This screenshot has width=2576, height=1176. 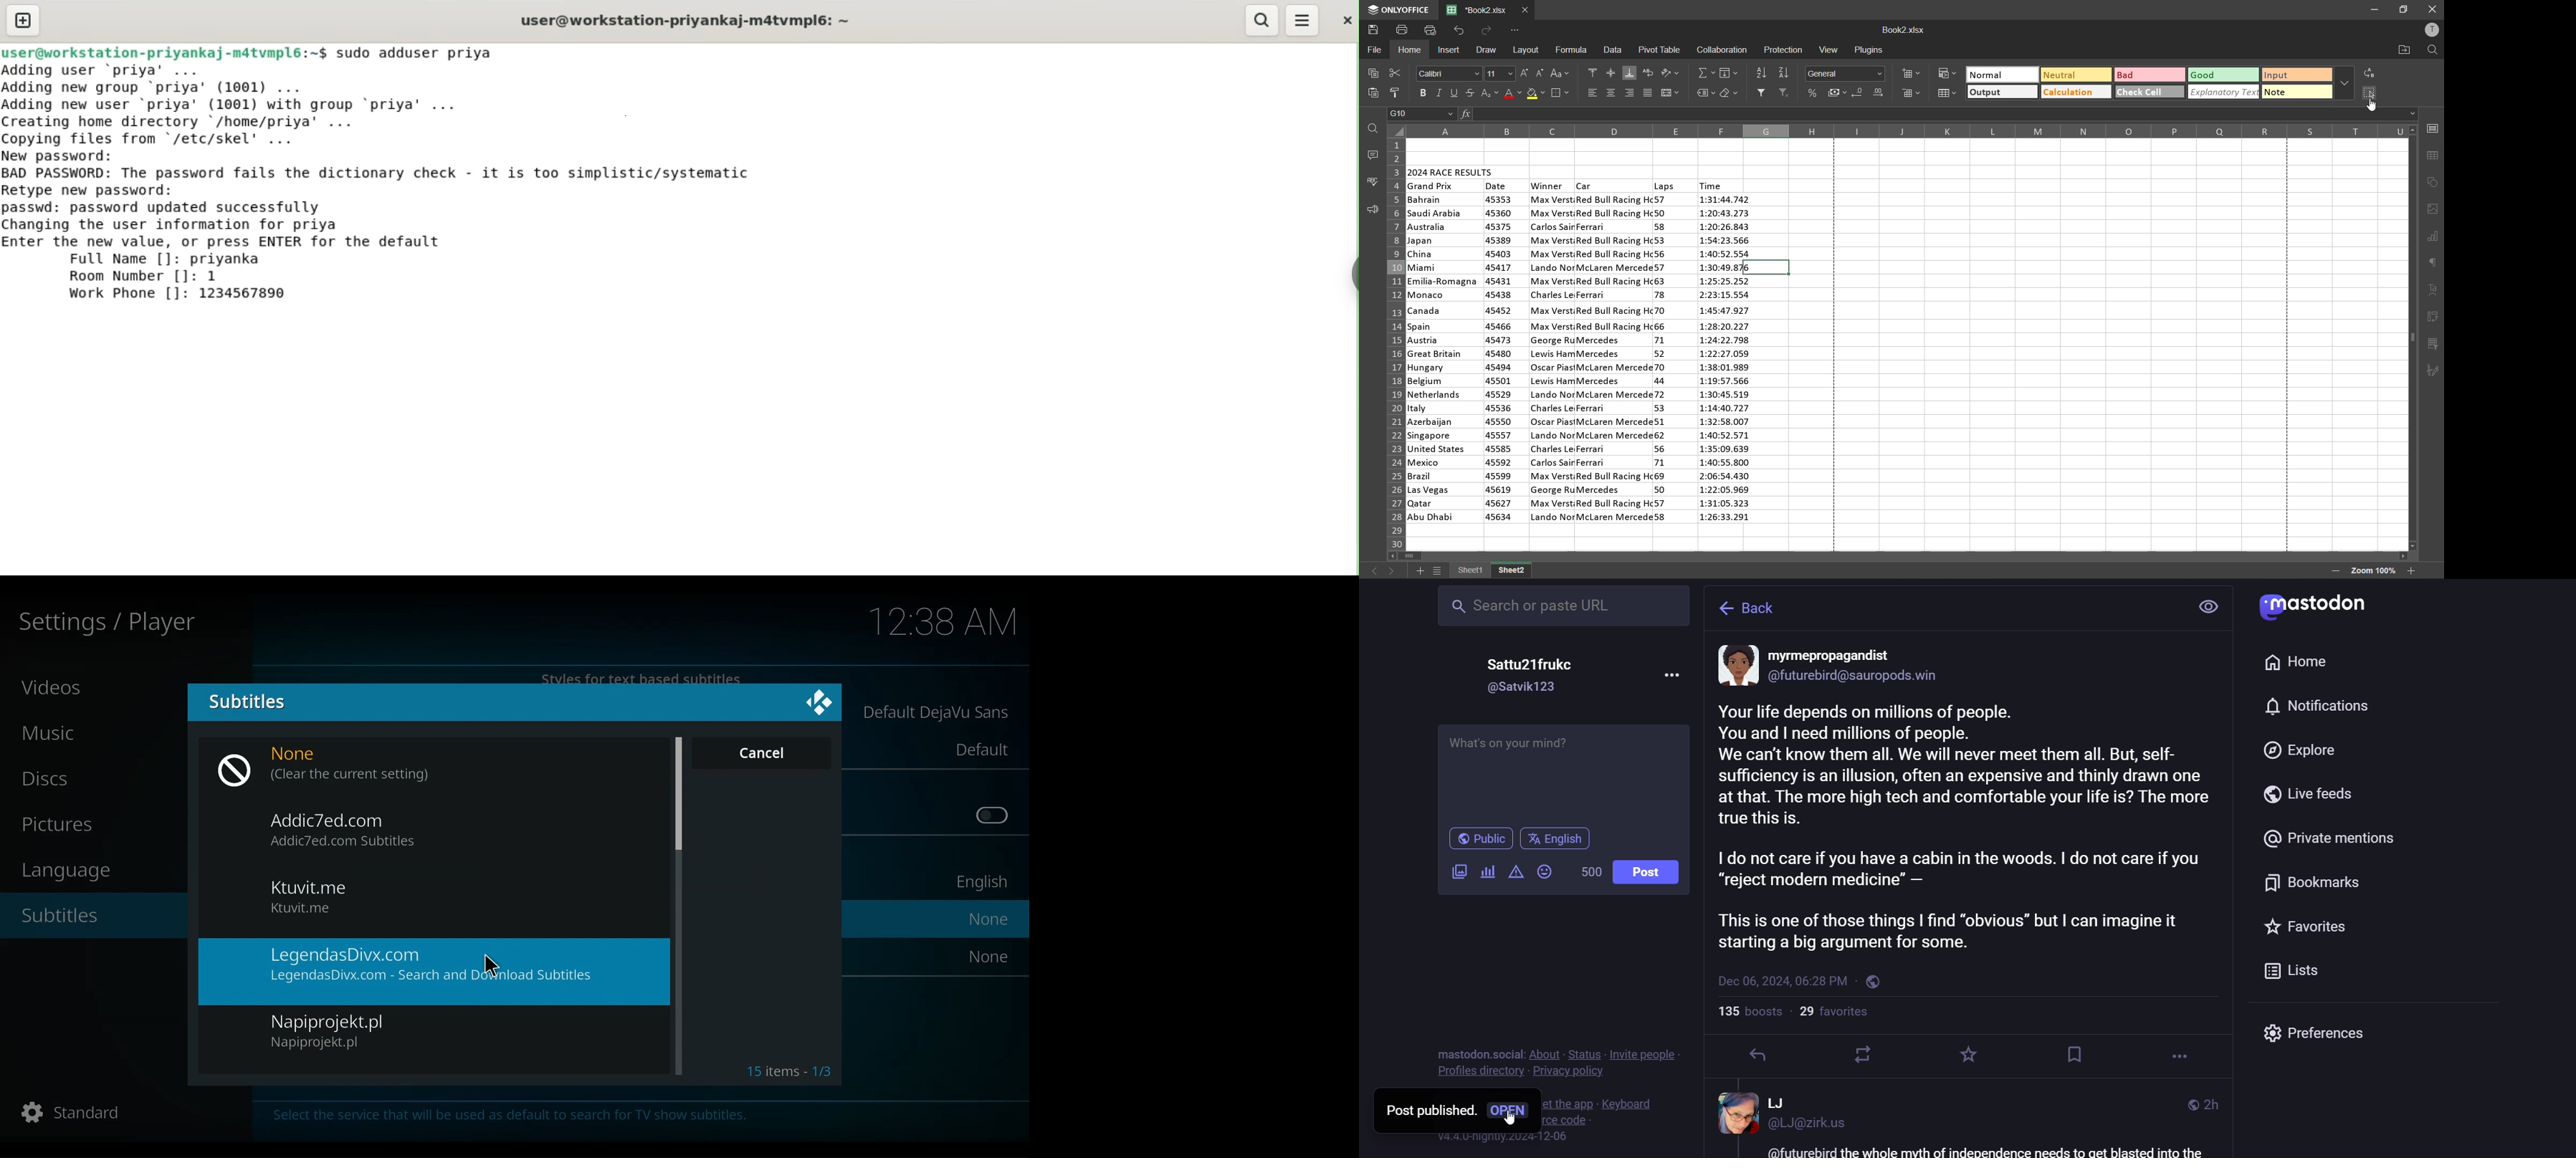 I want to click on Addict7ed.com subtitlees, so click(x=350, y=842).